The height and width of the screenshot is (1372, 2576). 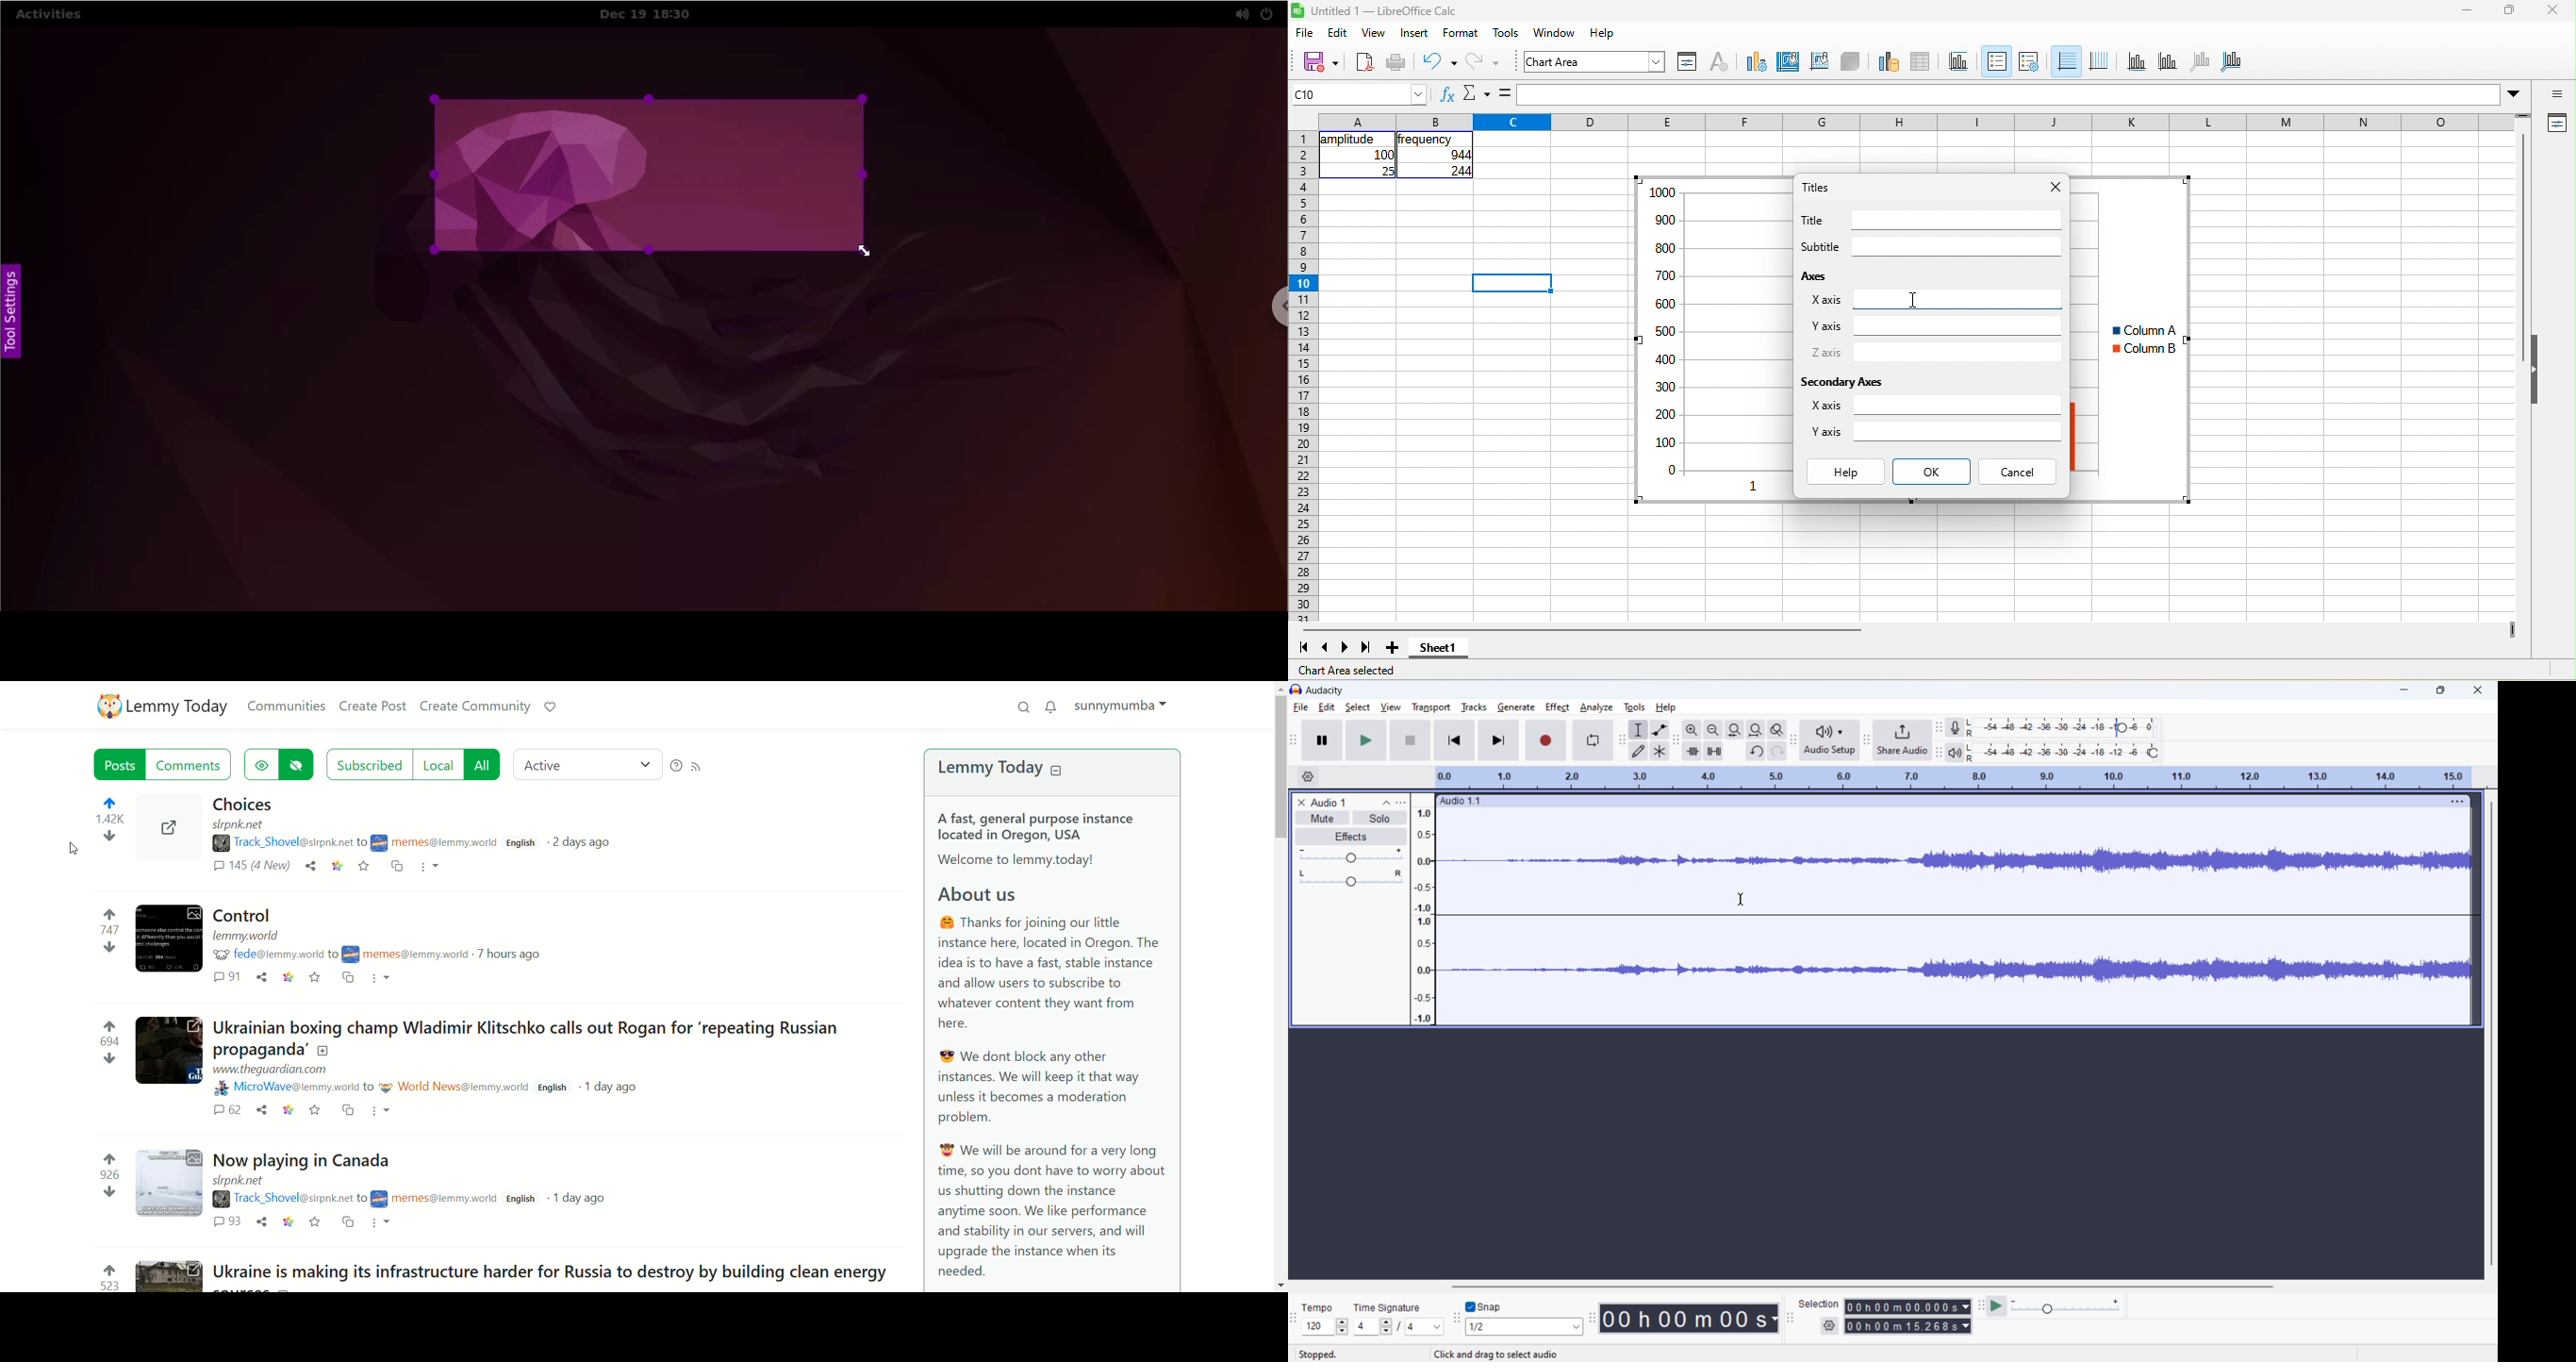 What do you see at coordinates (1638, 750) in the screenshot?
I see `draw tool` at bounding box center [1638, 750].